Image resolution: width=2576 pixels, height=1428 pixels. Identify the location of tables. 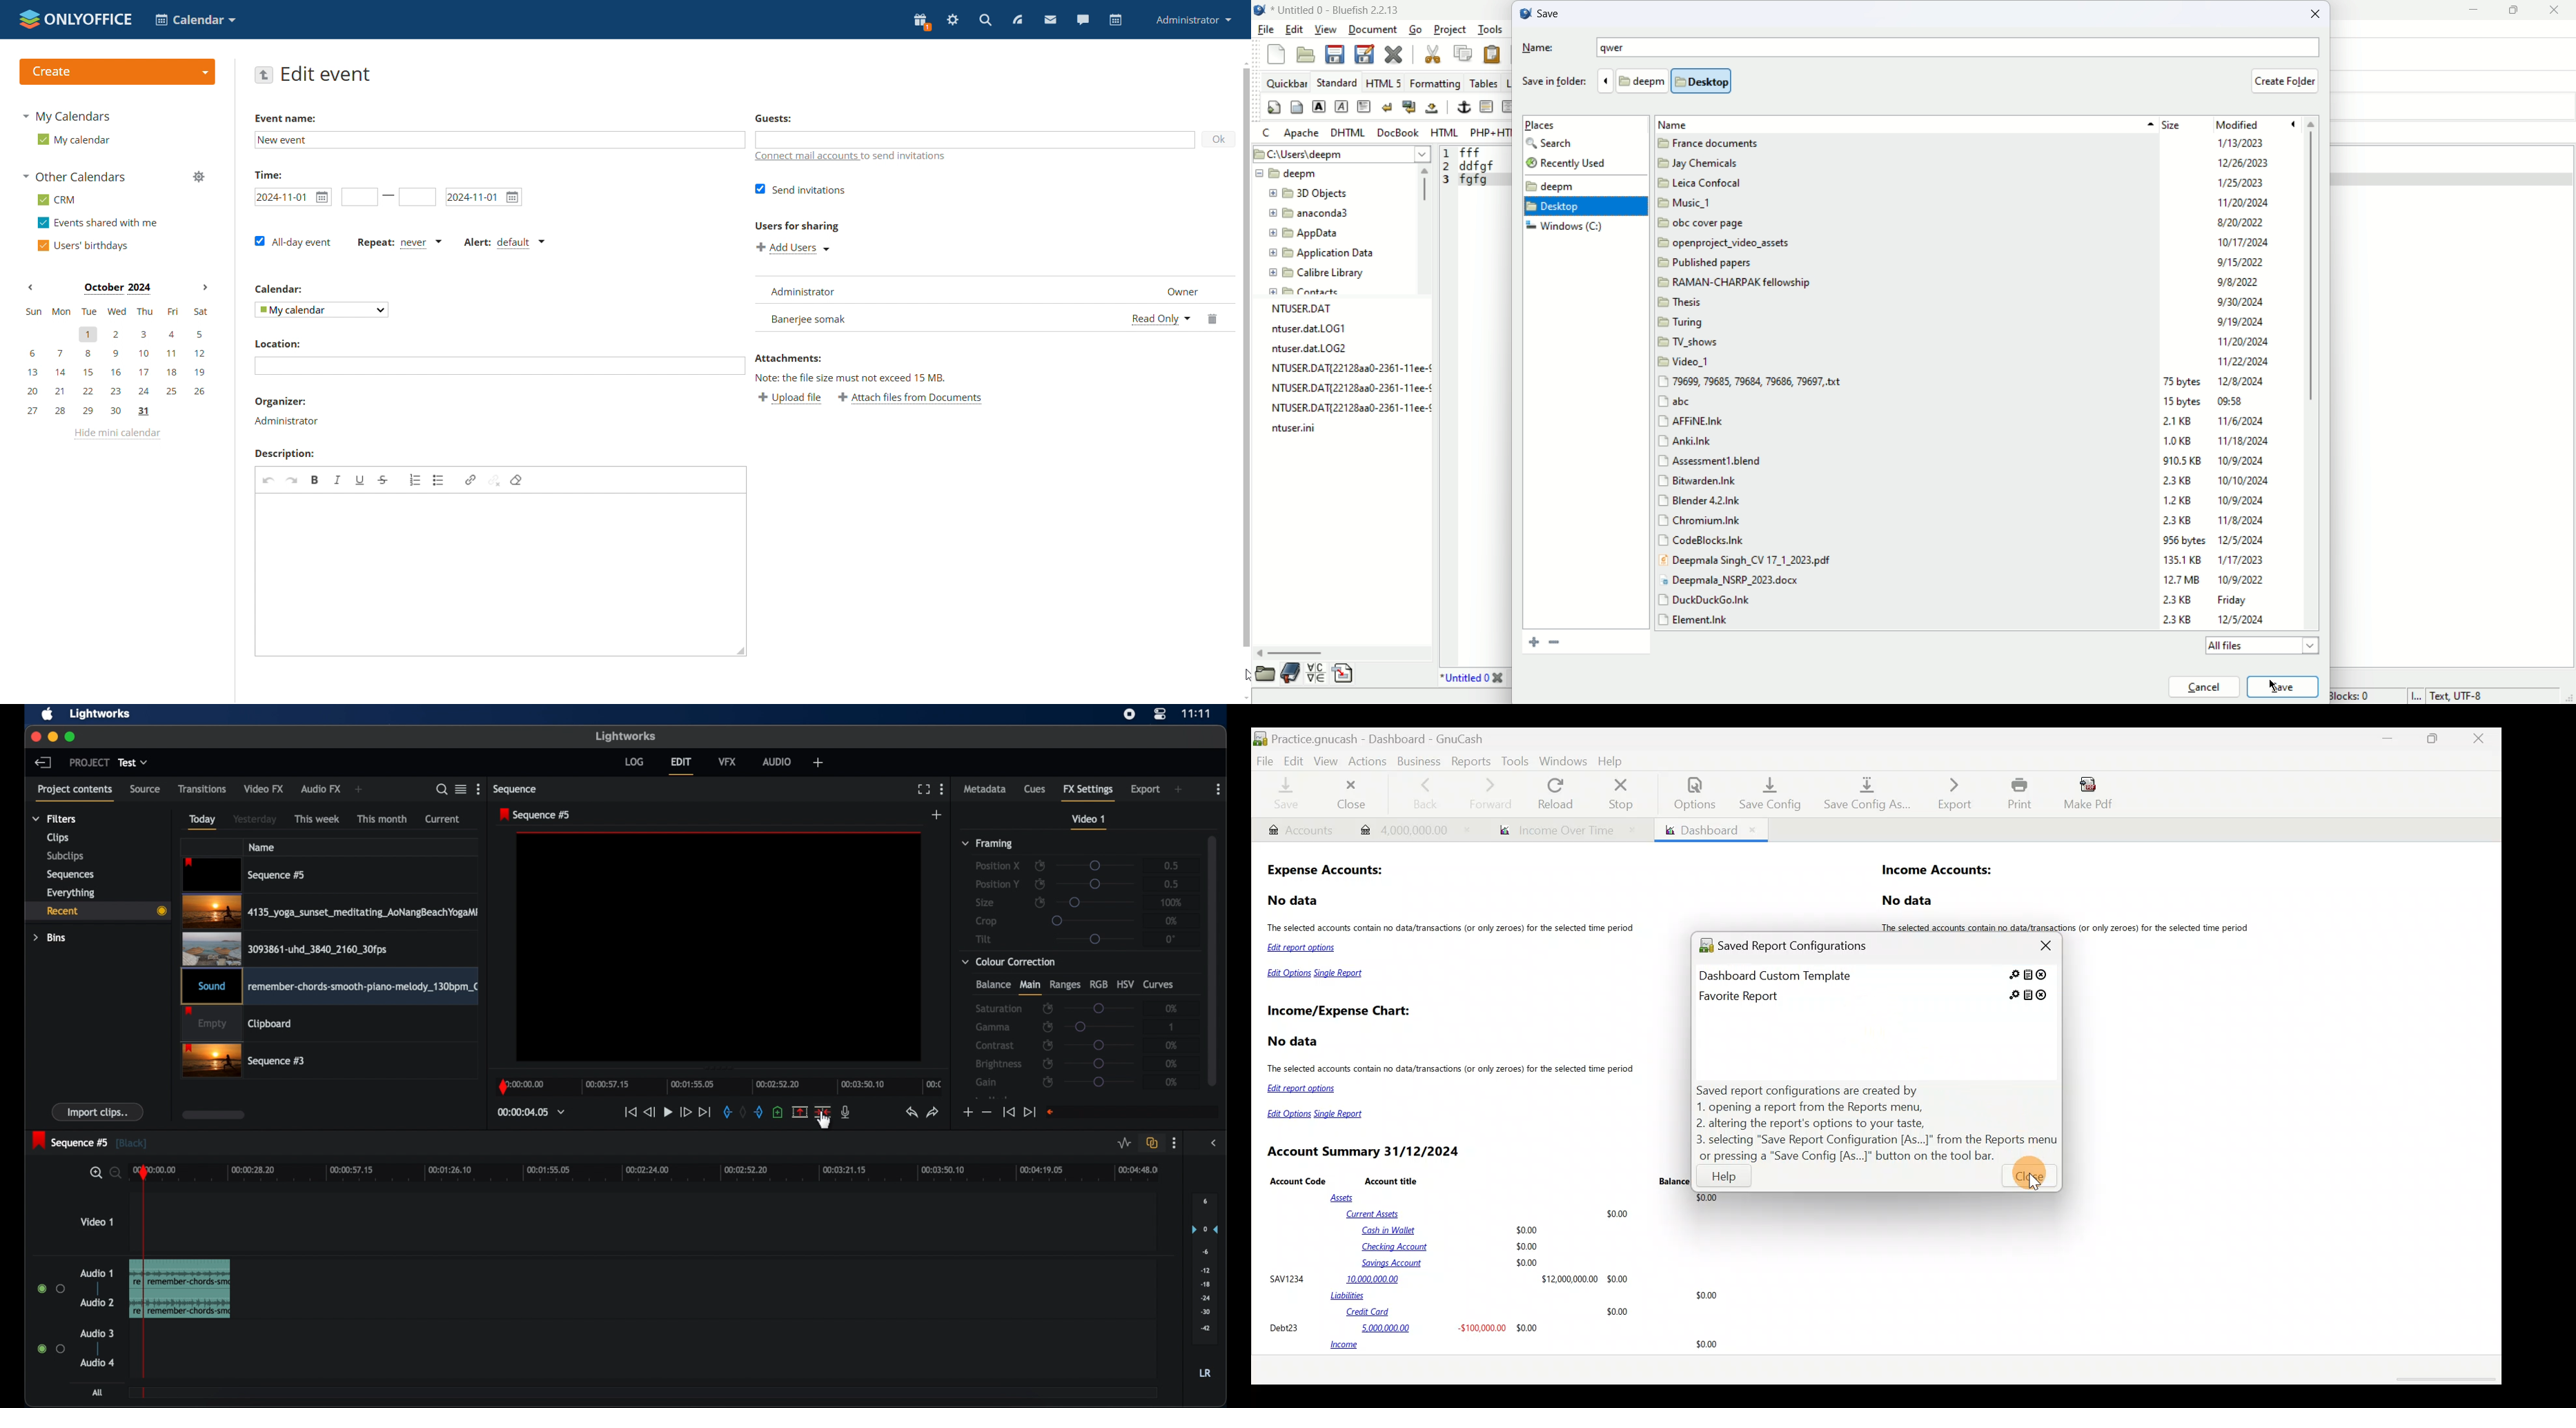
(1482, 82).